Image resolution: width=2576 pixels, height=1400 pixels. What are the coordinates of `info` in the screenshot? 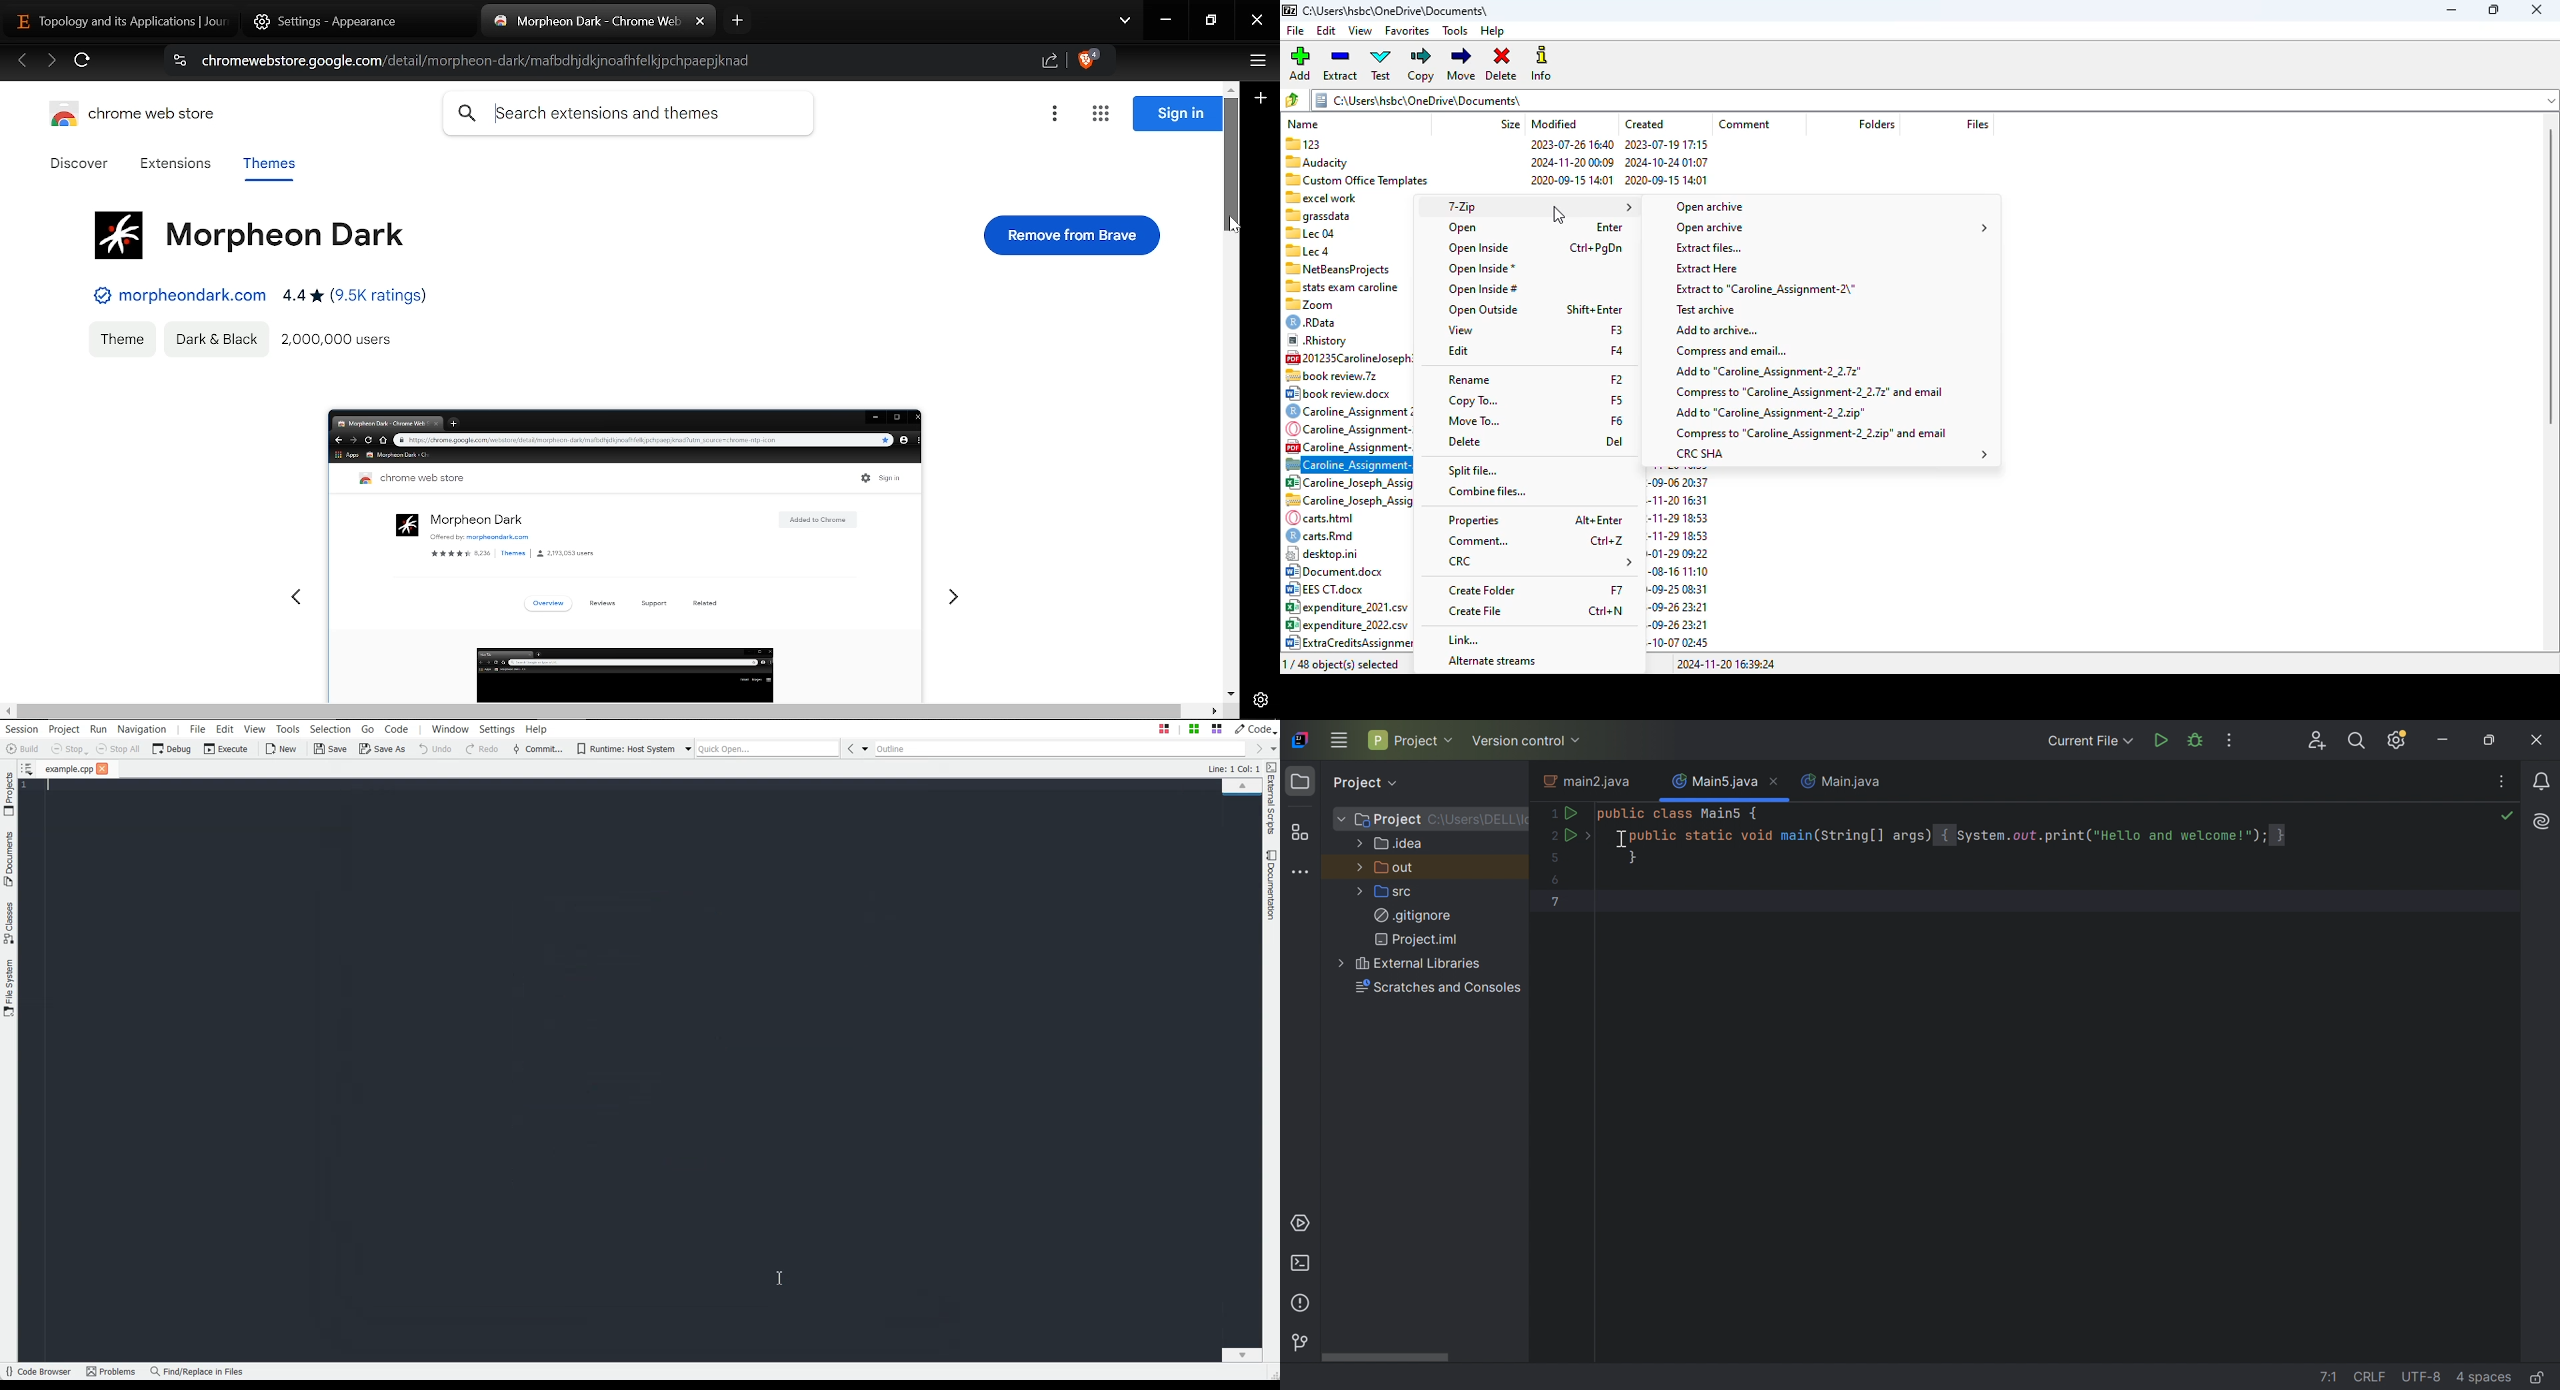 It's located at (1542, 64).